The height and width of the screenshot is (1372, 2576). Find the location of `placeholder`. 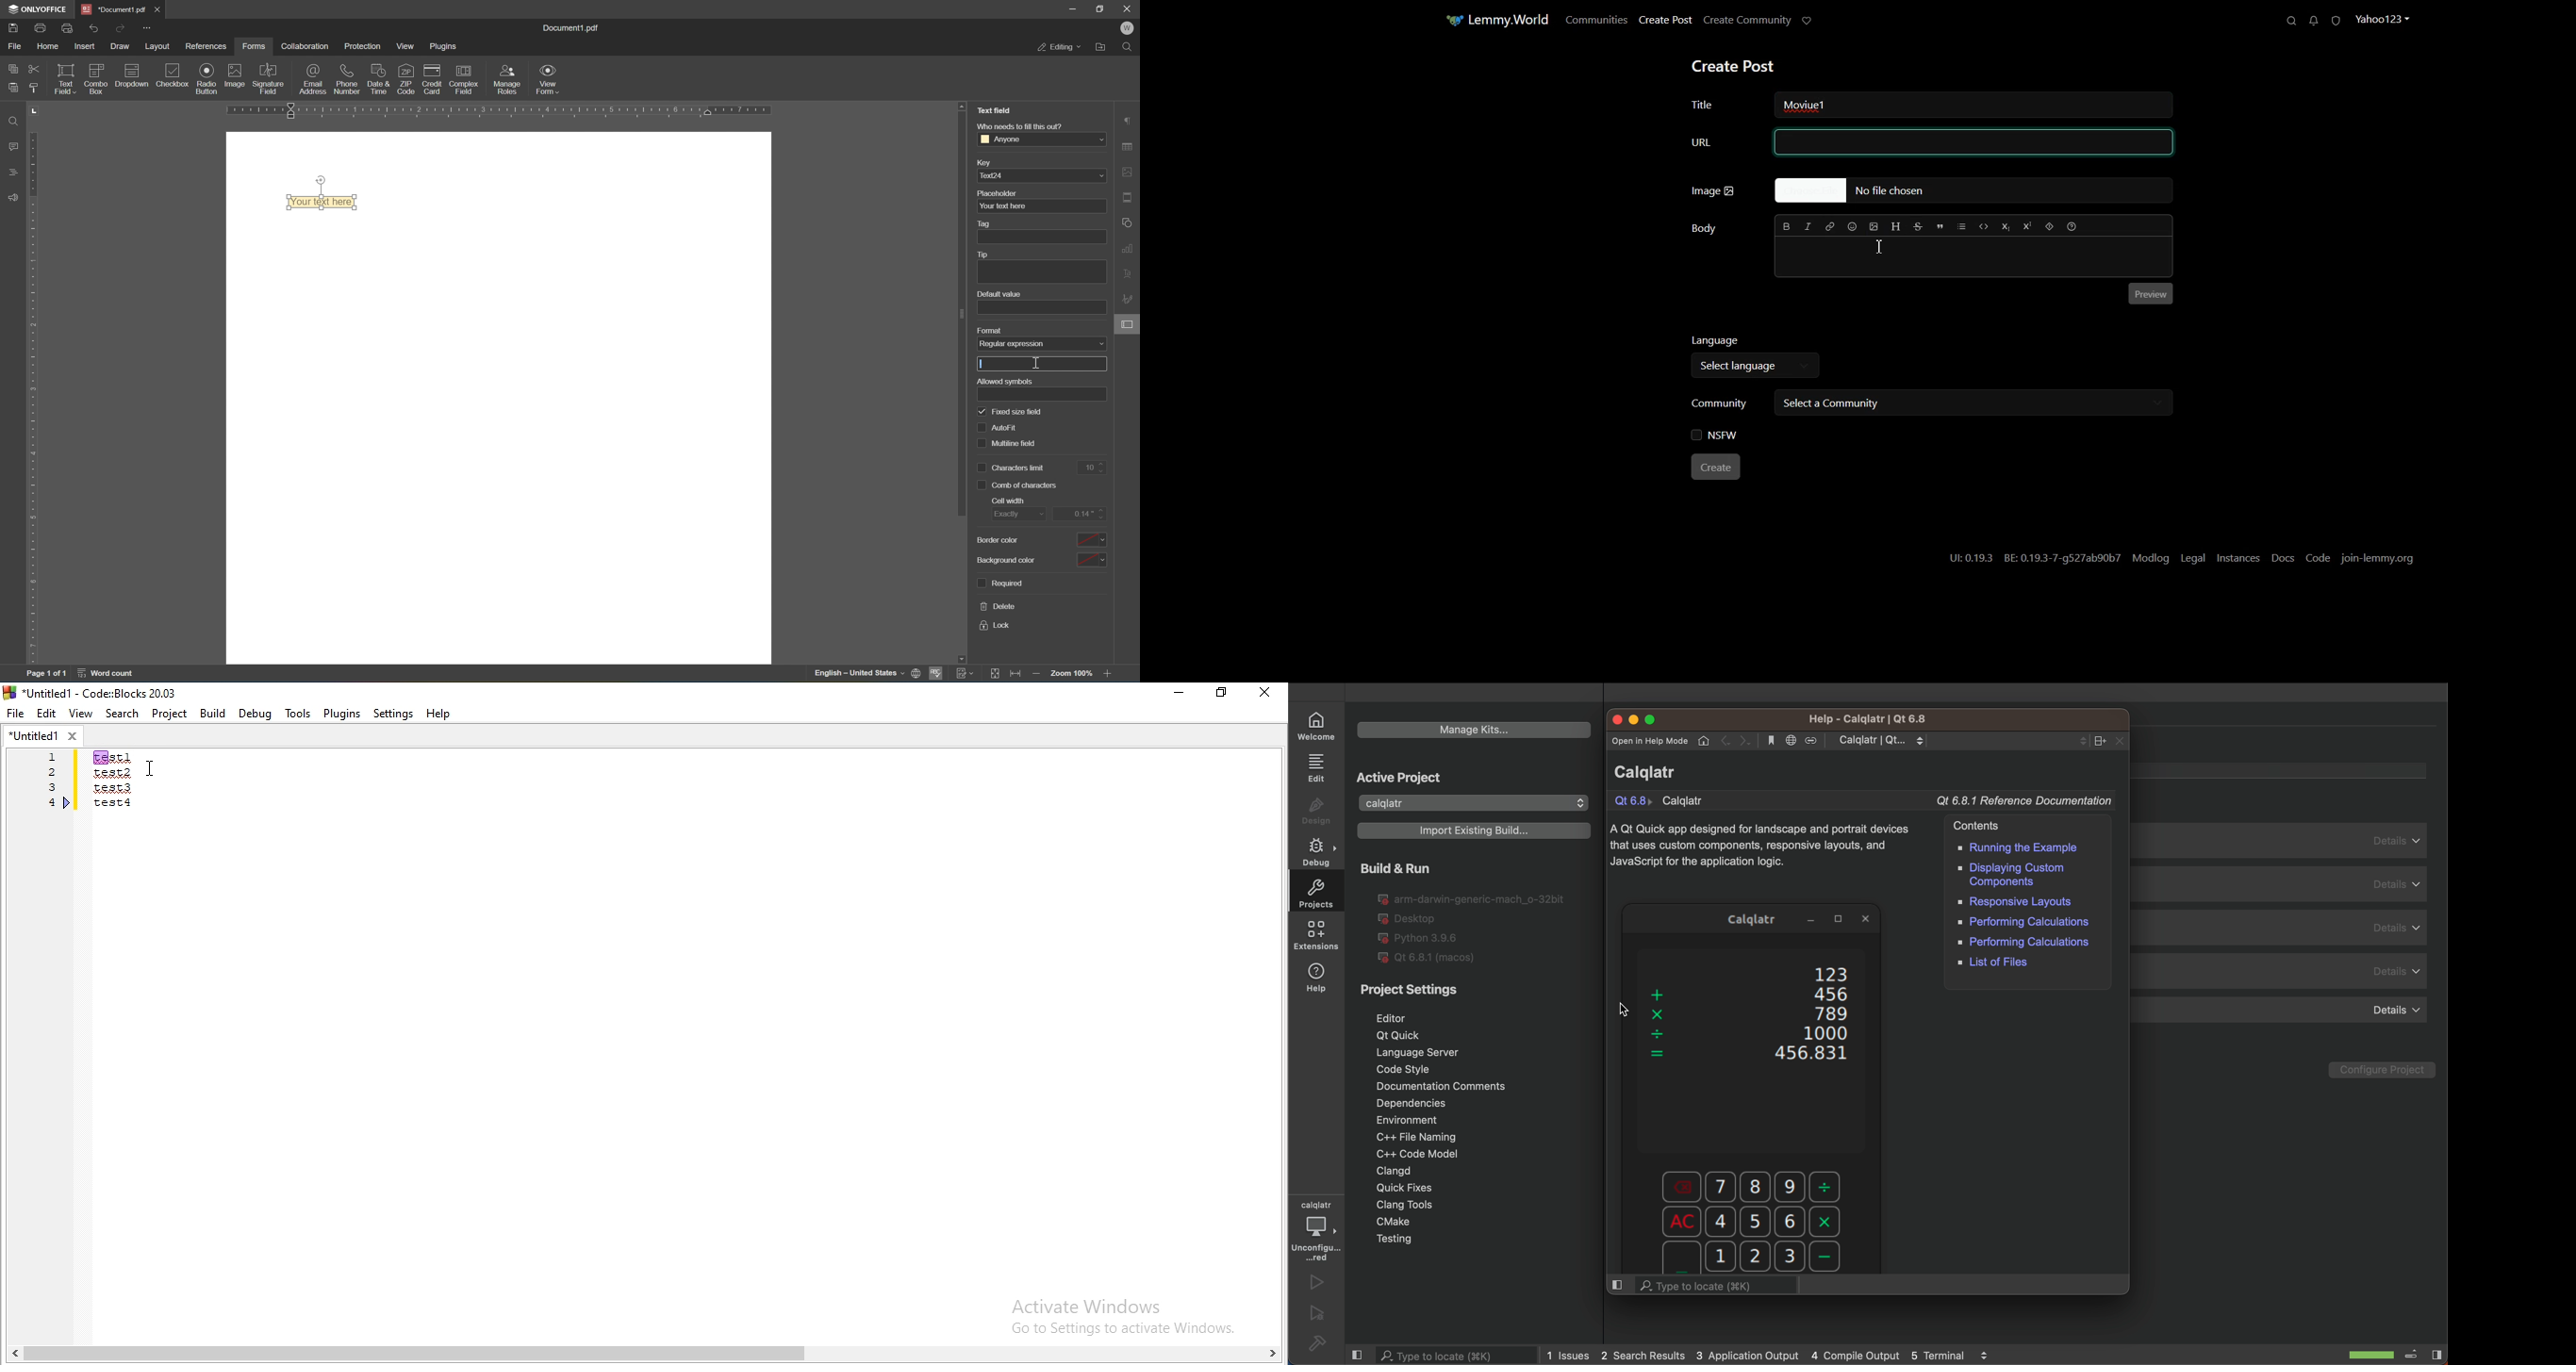

placeholder is located at coordinates (998, 193).